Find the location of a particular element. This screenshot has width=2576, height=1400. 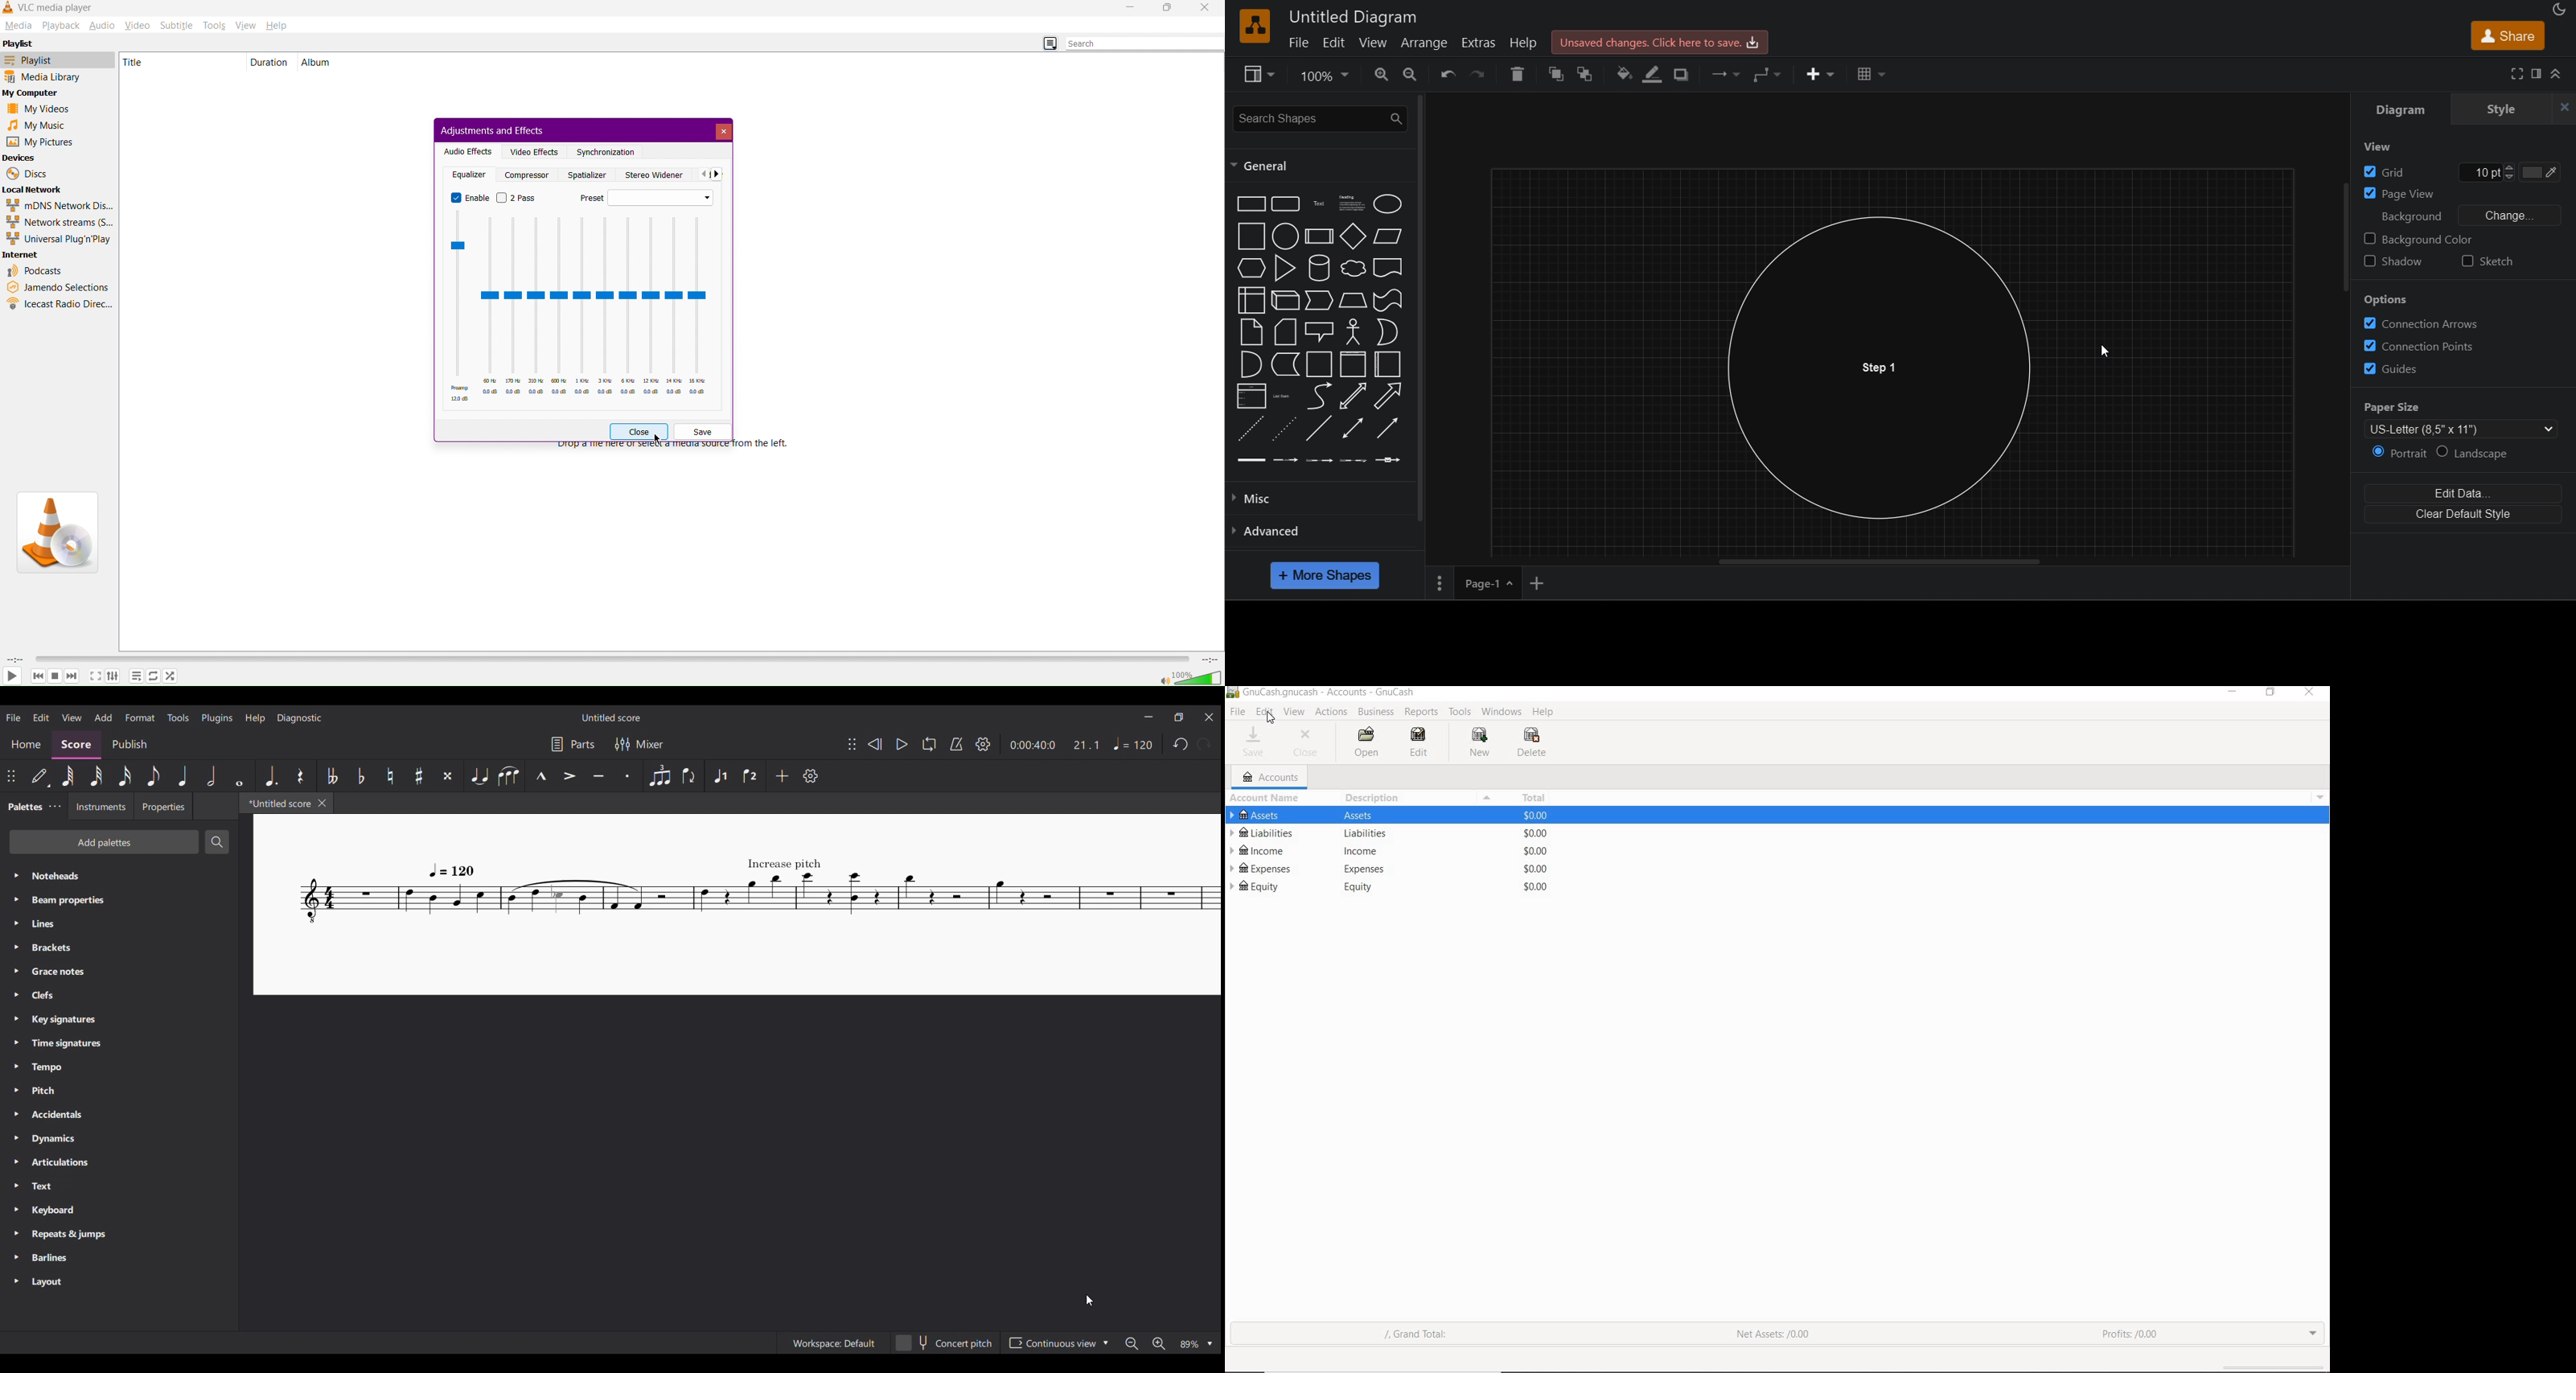

Close is located at coordinates (724, 132).